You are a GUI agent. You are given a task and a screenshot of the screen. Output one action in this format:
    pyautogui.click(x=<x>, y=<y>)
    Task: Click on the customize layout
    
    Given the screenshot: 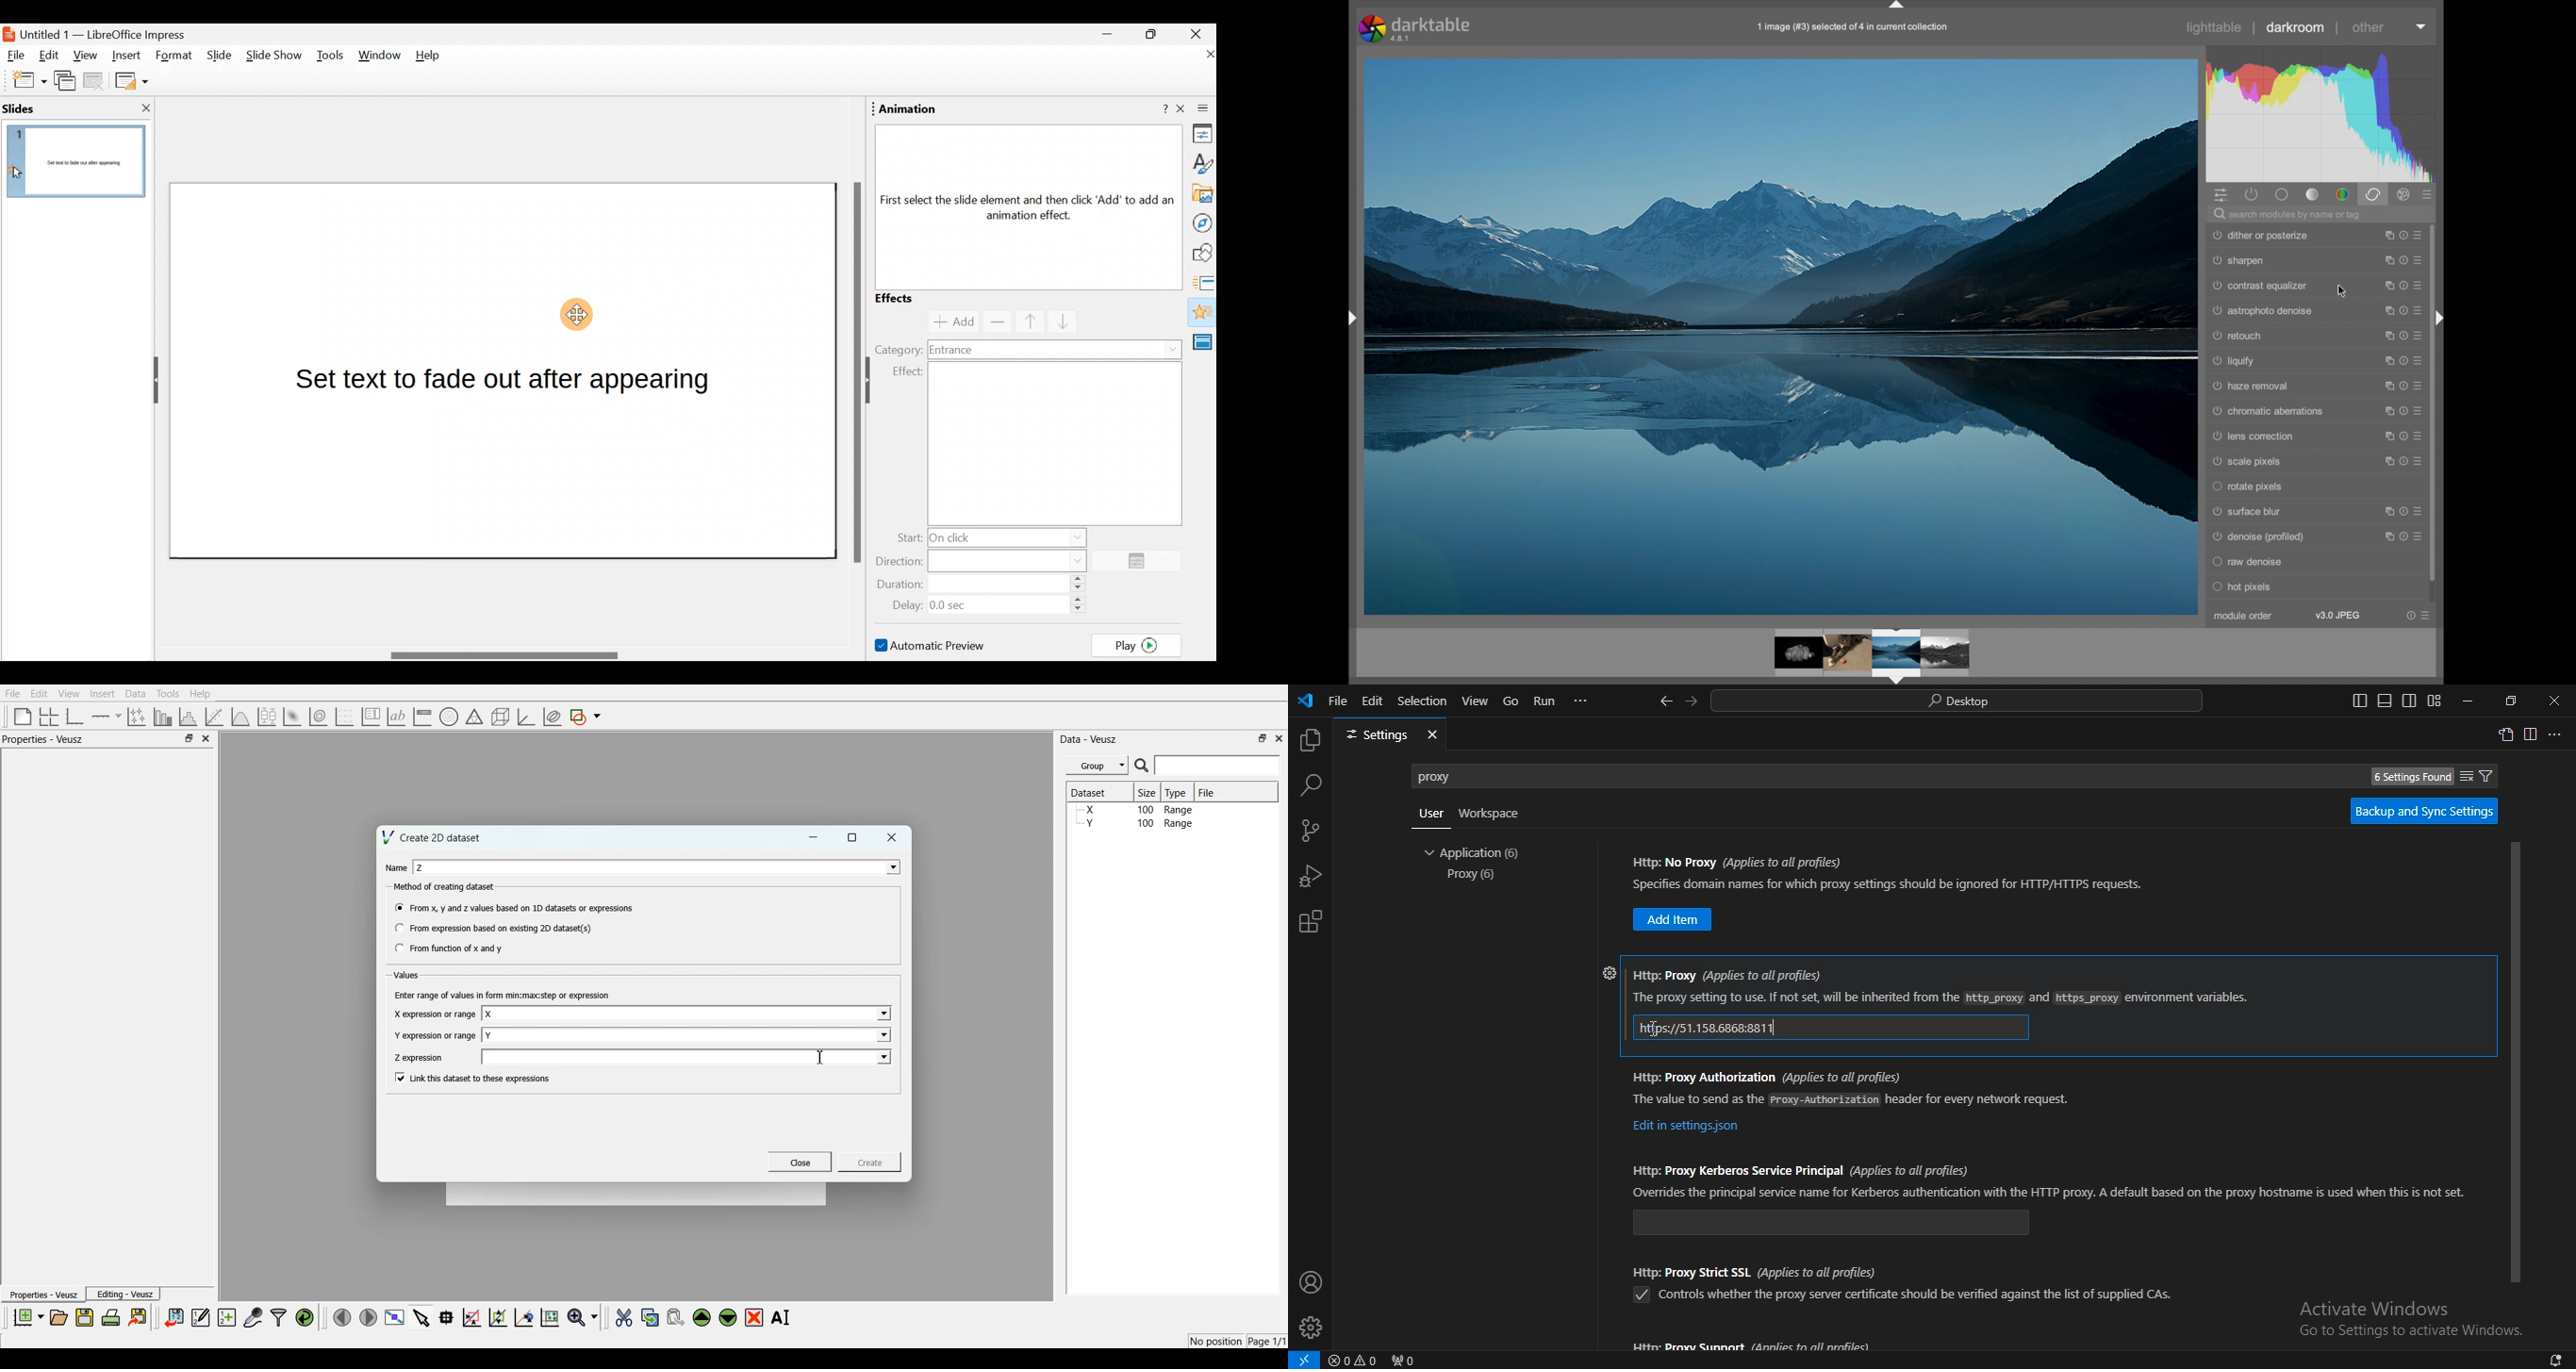 What is the action you would take?
    pyautogui.click(x=2436, y=700)
    